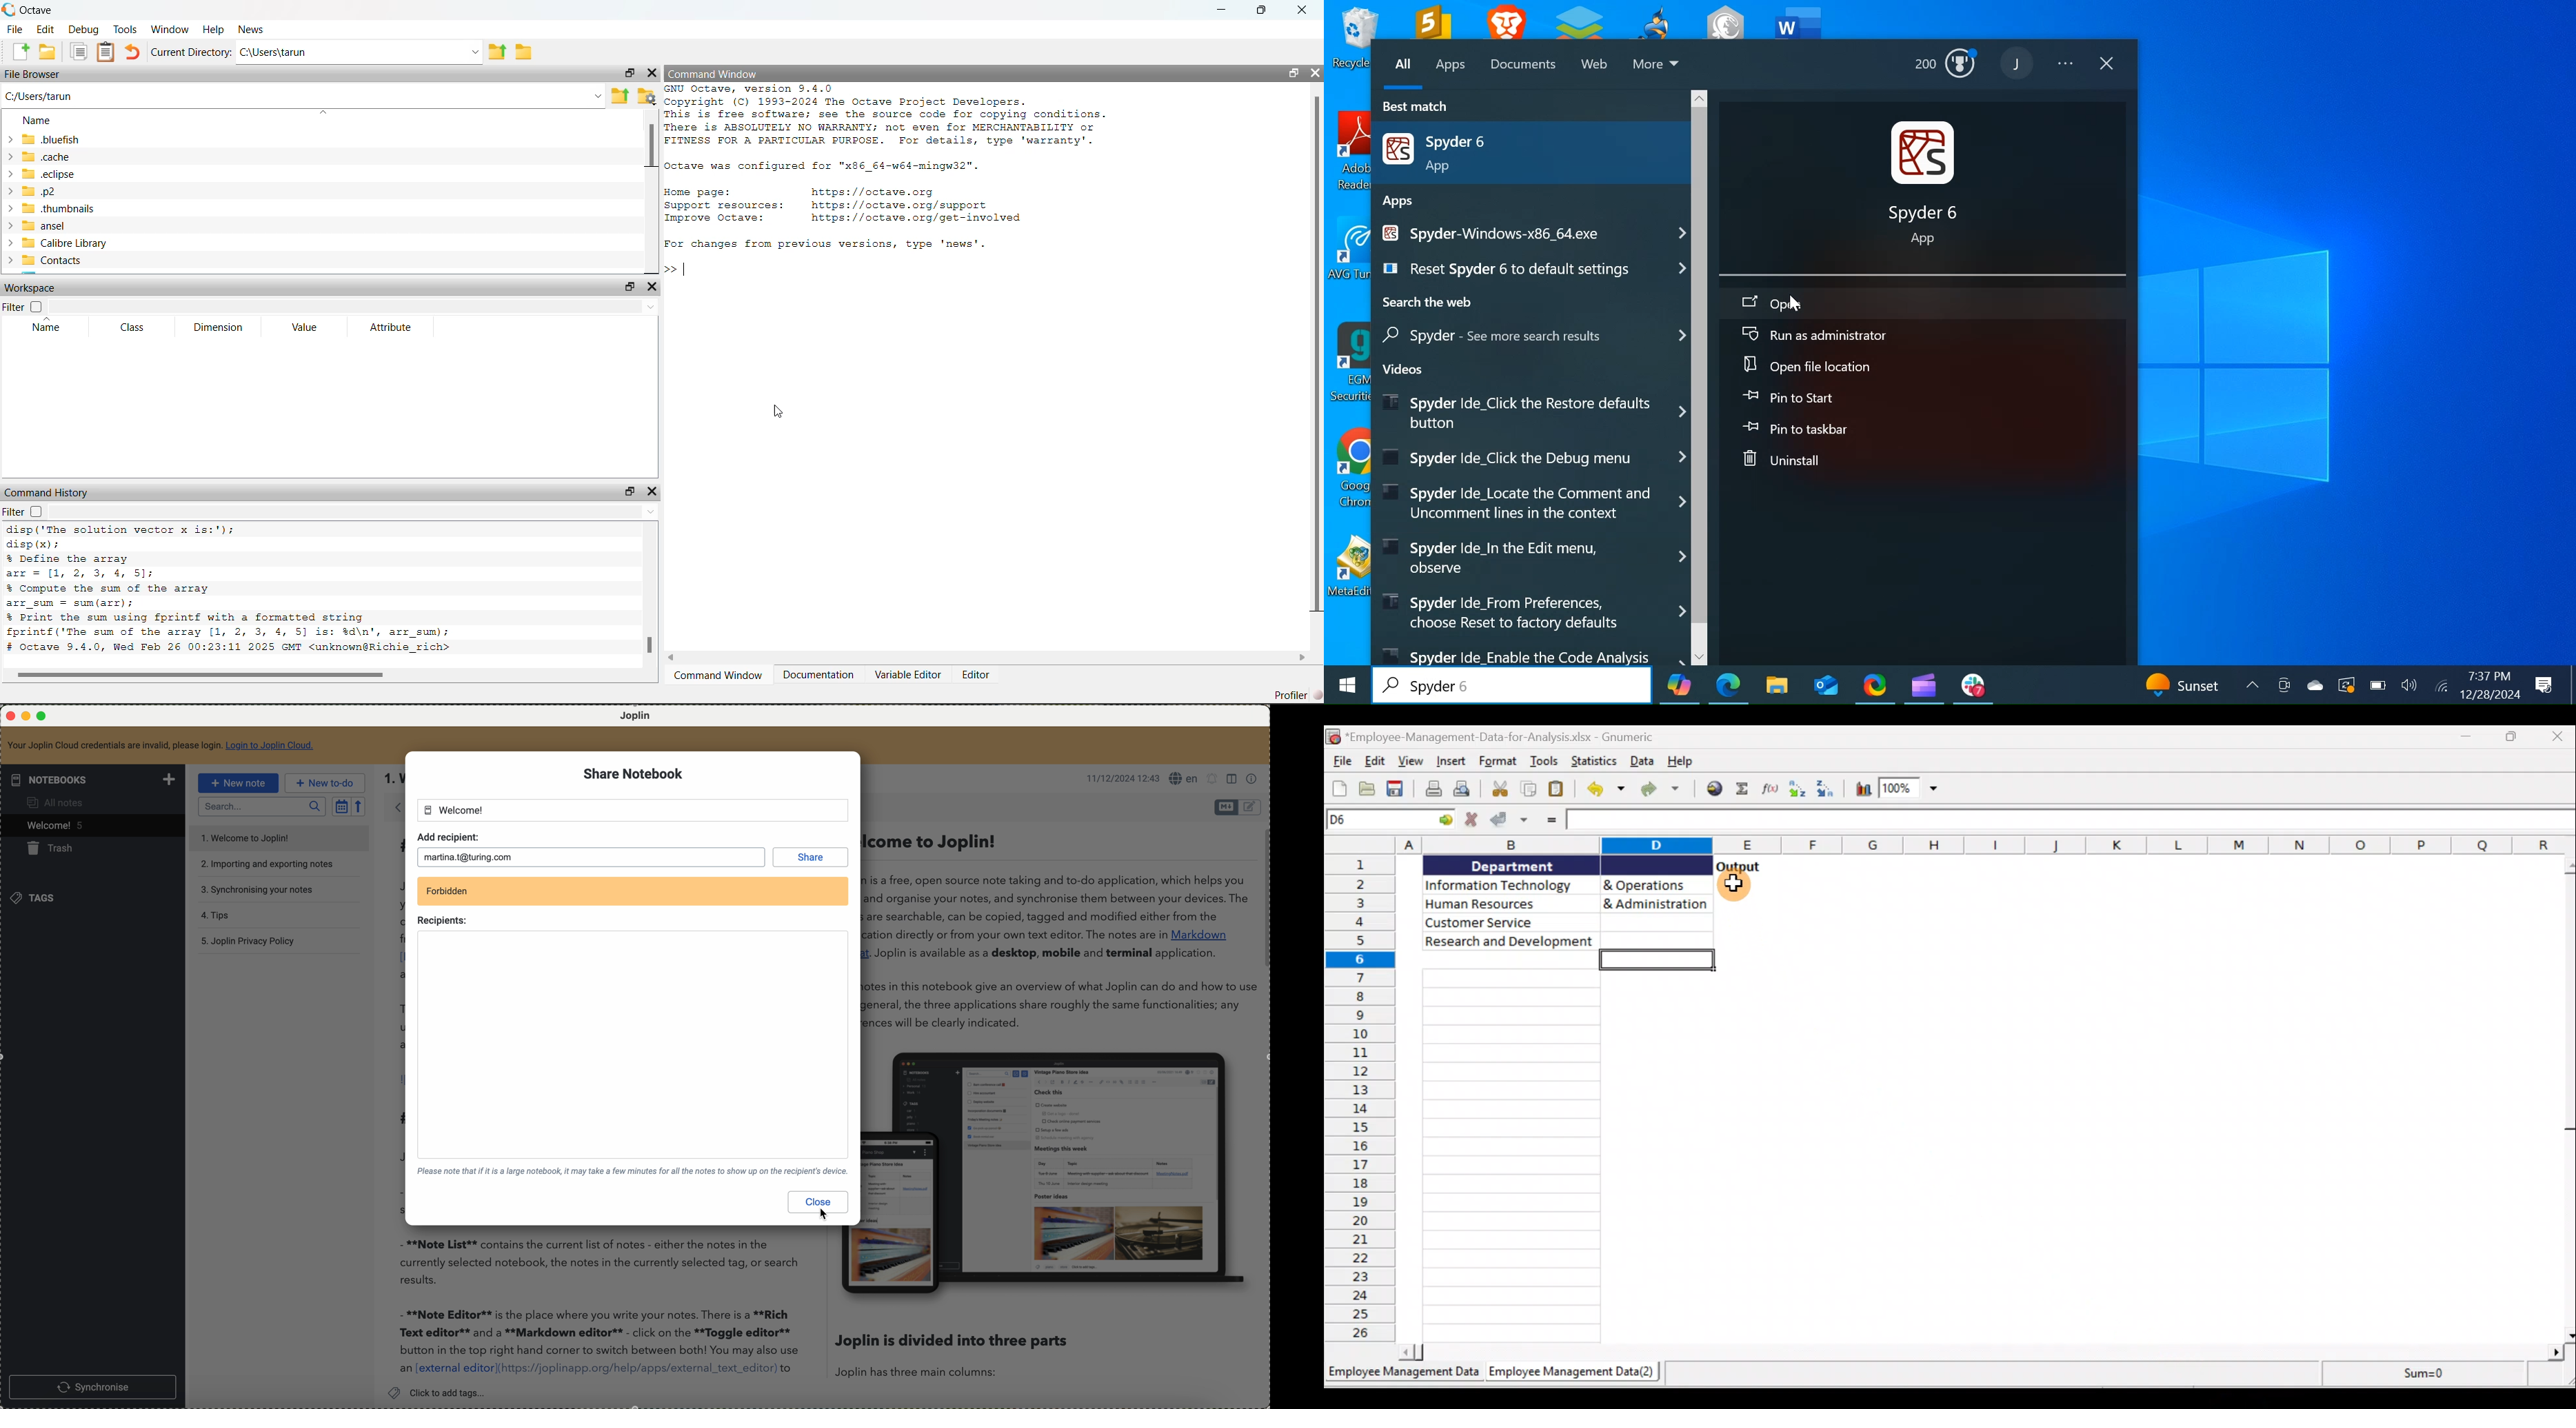  I want to click on Videos, so click(1407, 369).